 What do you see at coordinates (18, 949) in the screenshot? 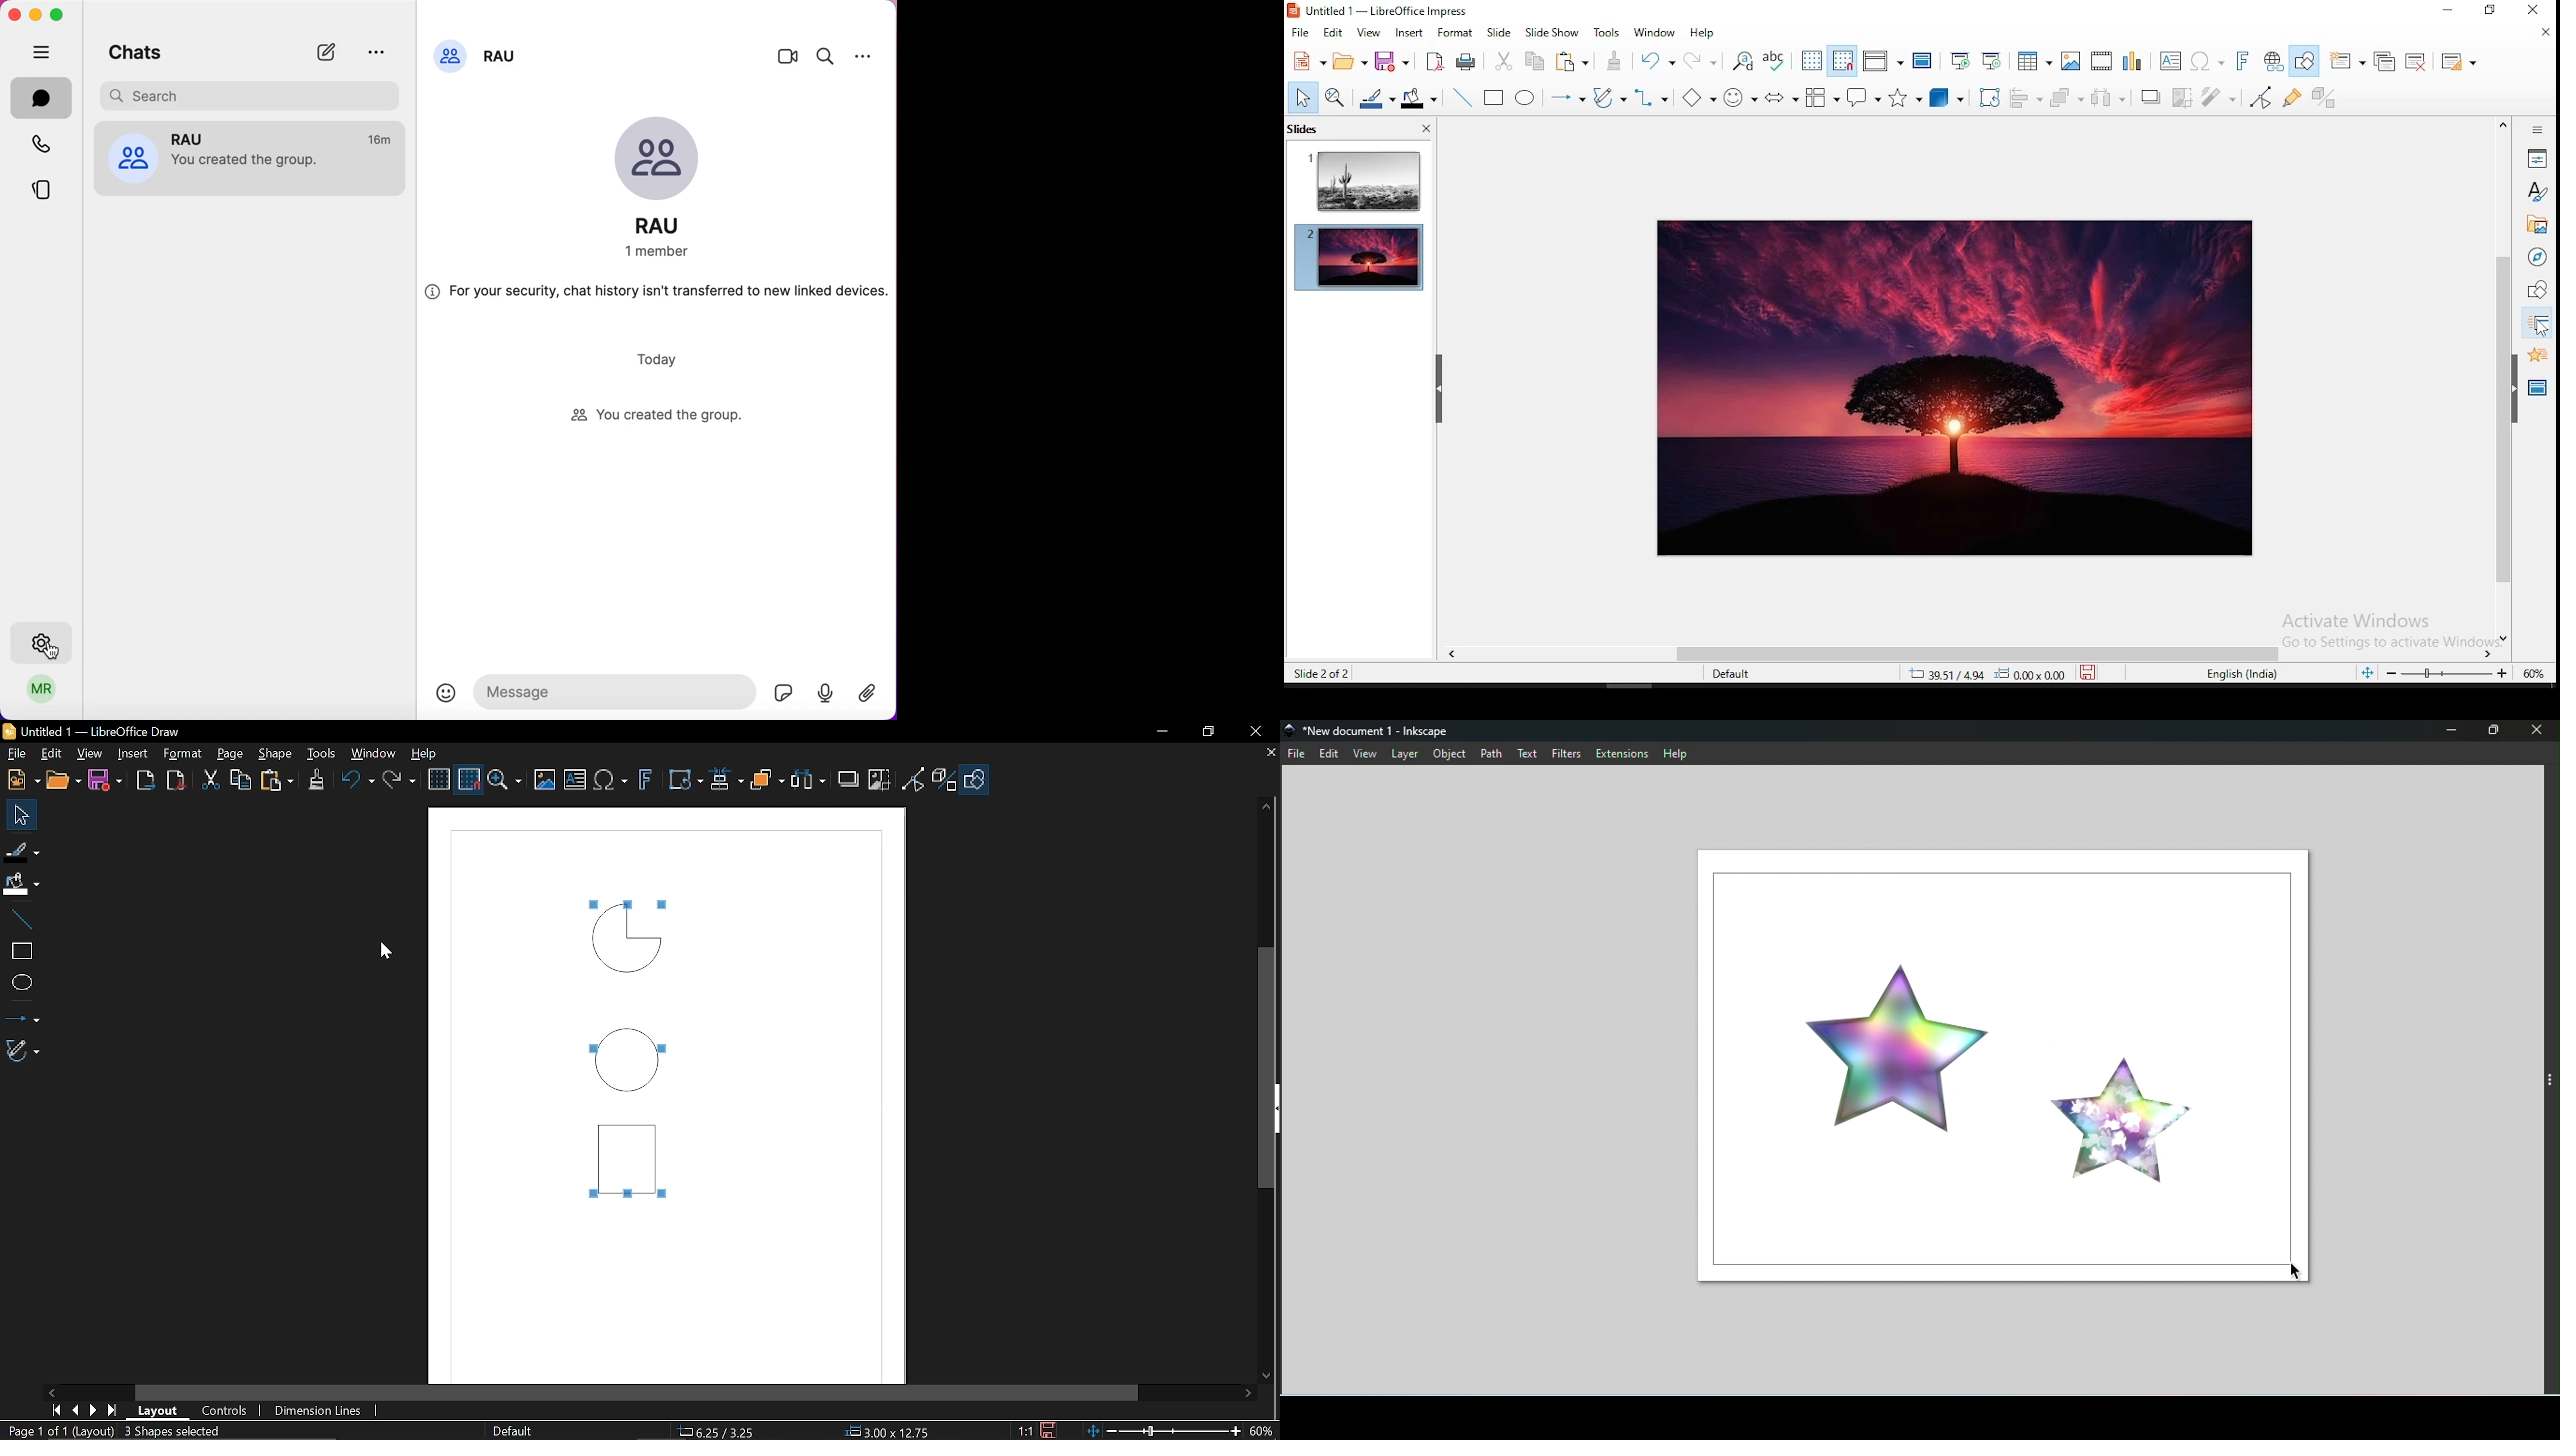
I see `Rectangle` at bounding box center [18, 949].